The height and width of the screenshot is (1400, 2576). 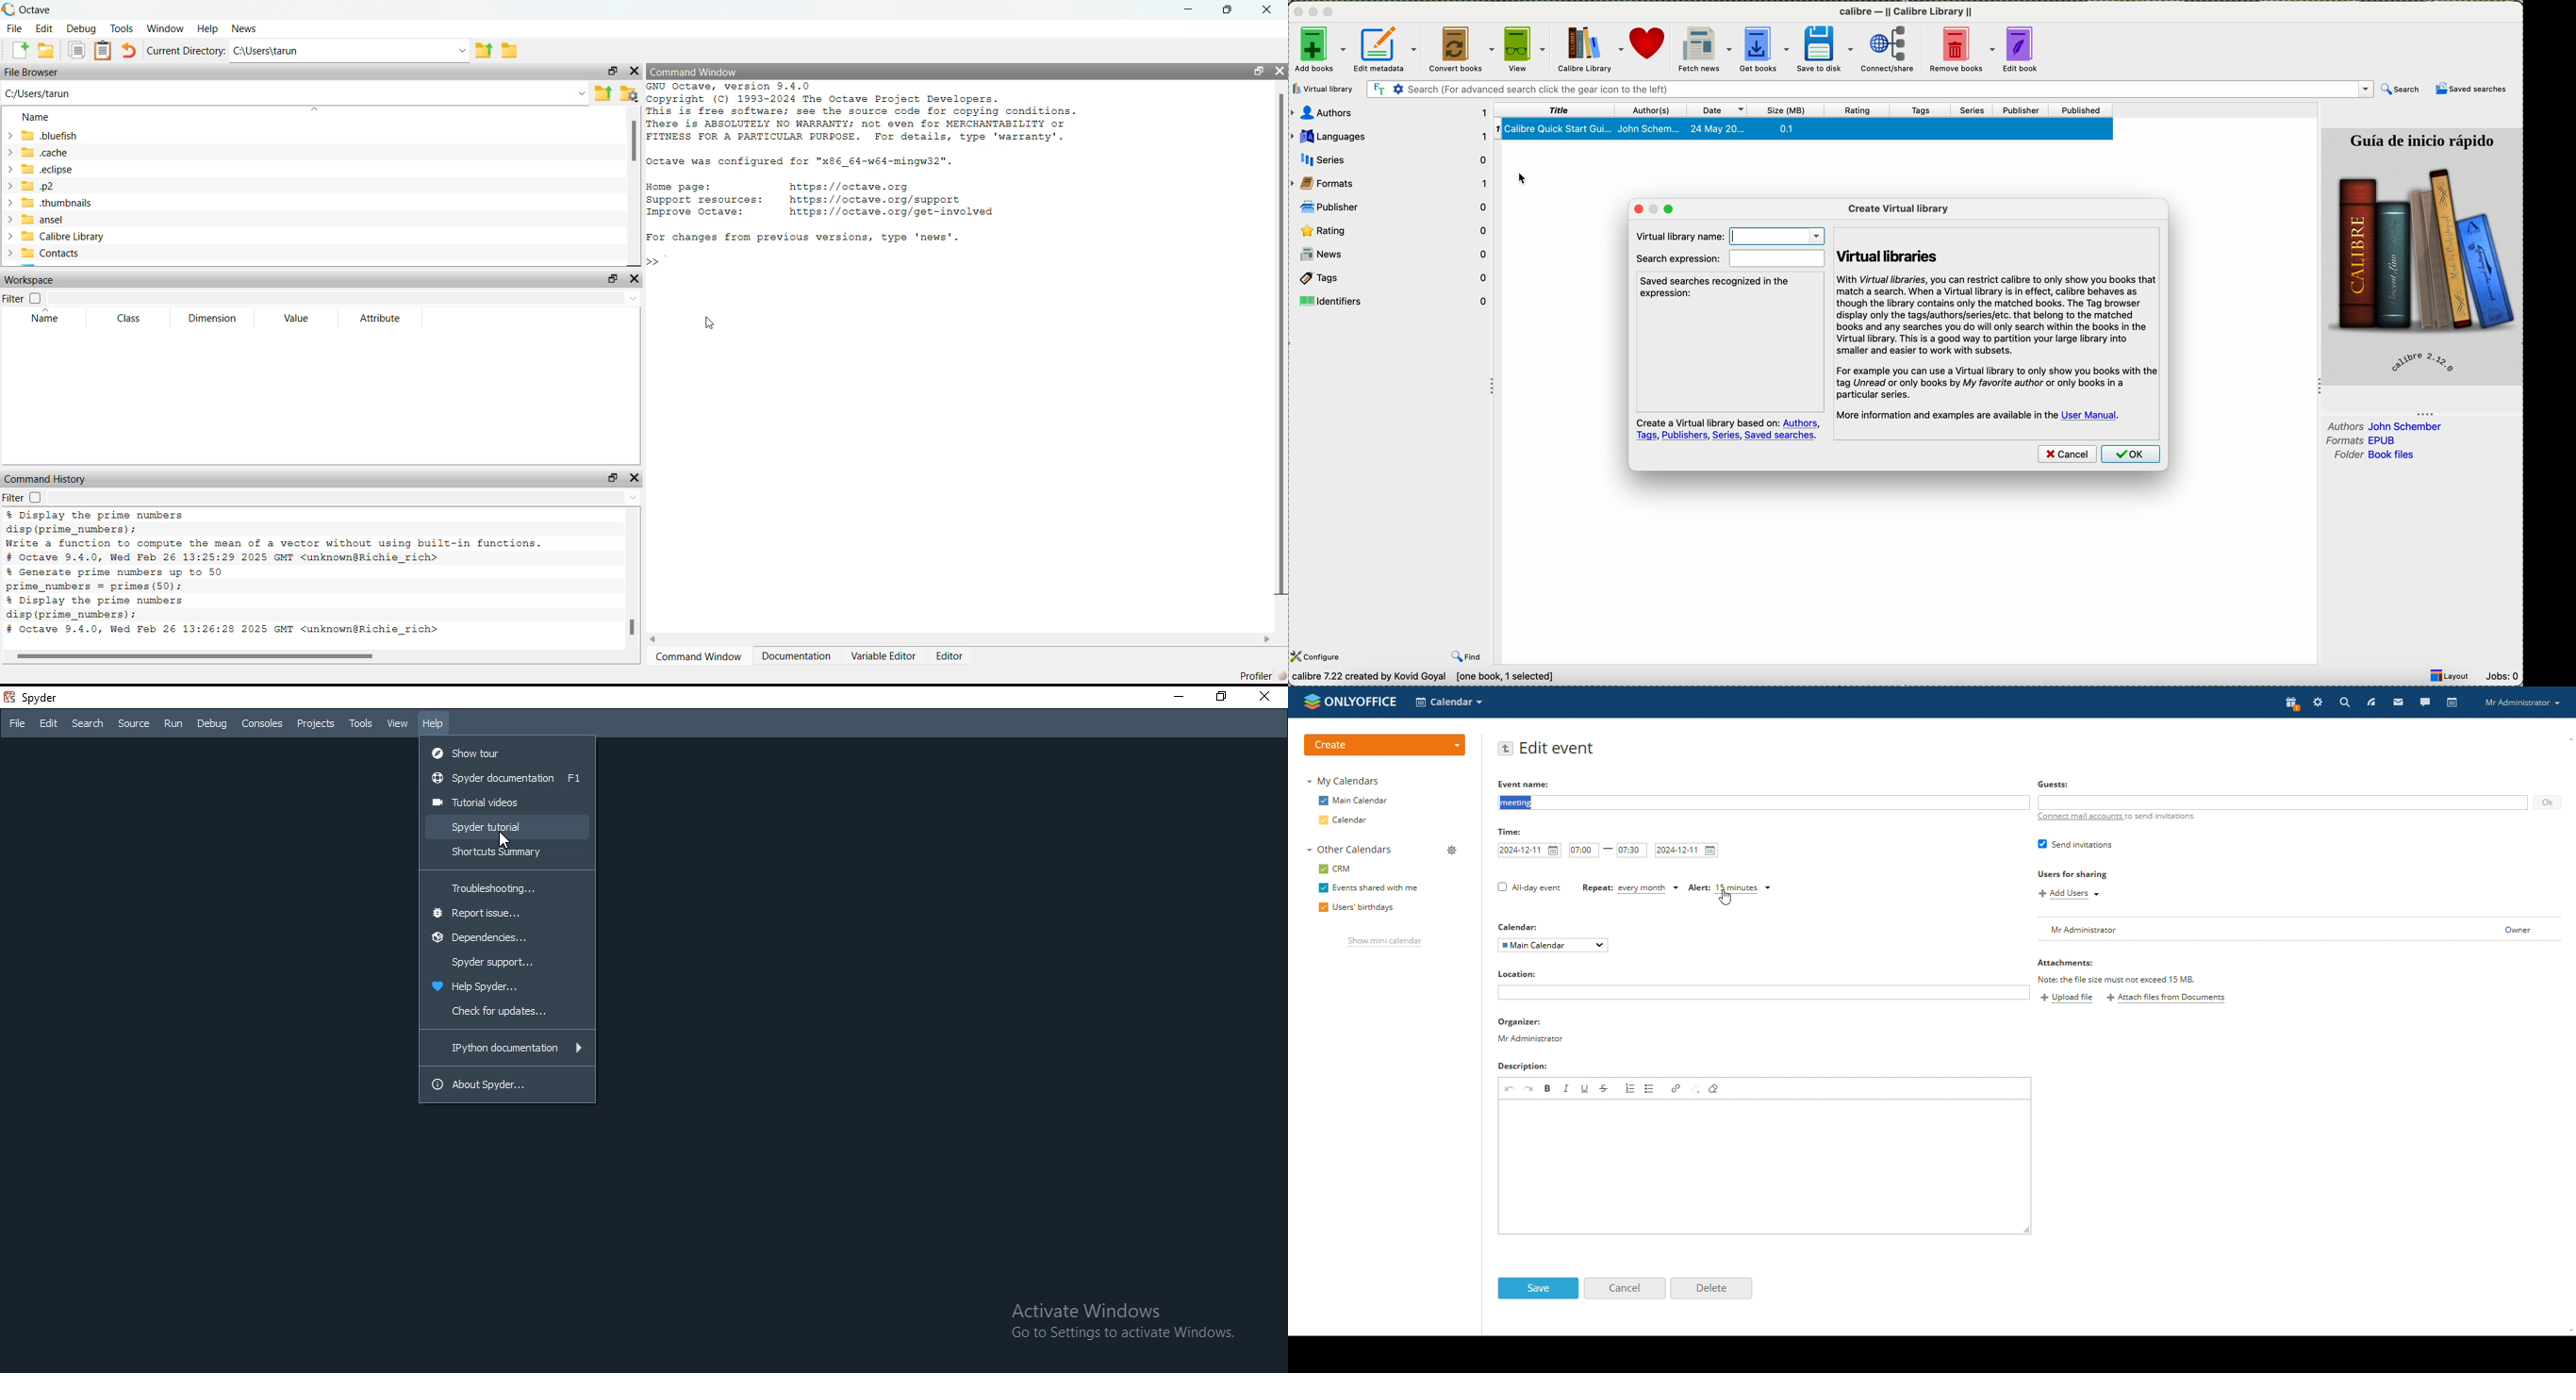 I want to click on spyder tutorial, so click(x=507, y=827).